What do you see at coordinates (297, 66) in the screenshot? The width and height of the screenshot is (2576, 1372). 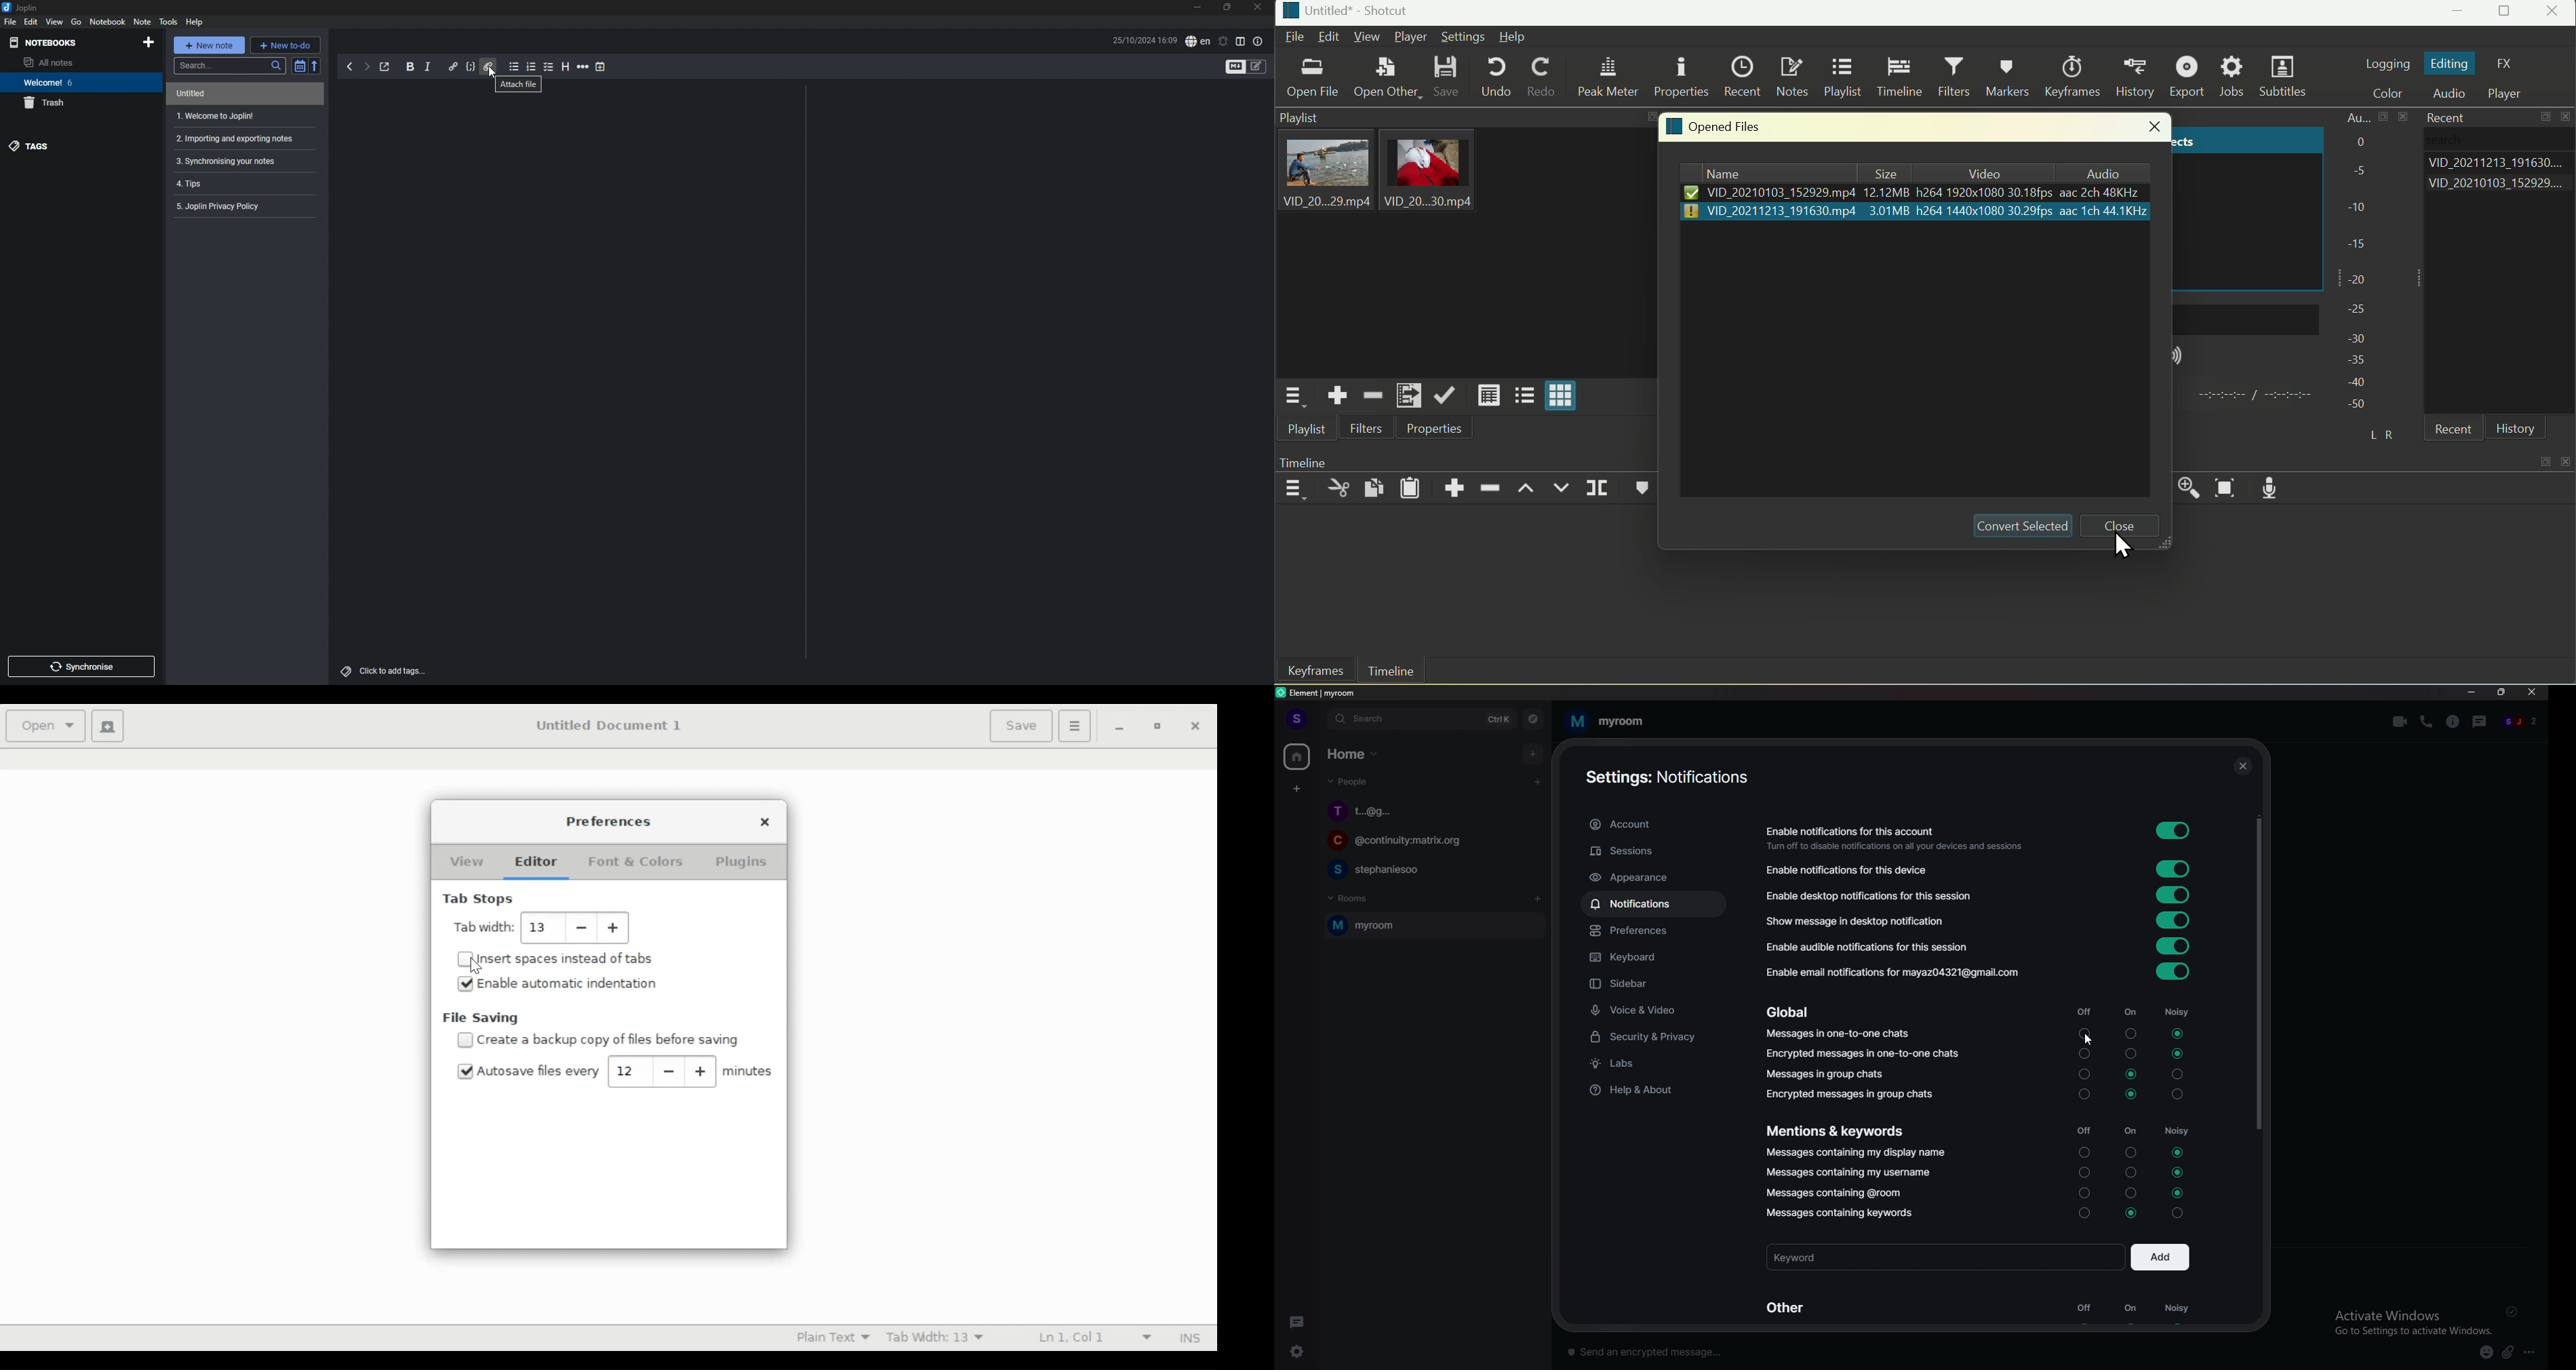 I see `toggle sort order` at bounding box center [297, 66].